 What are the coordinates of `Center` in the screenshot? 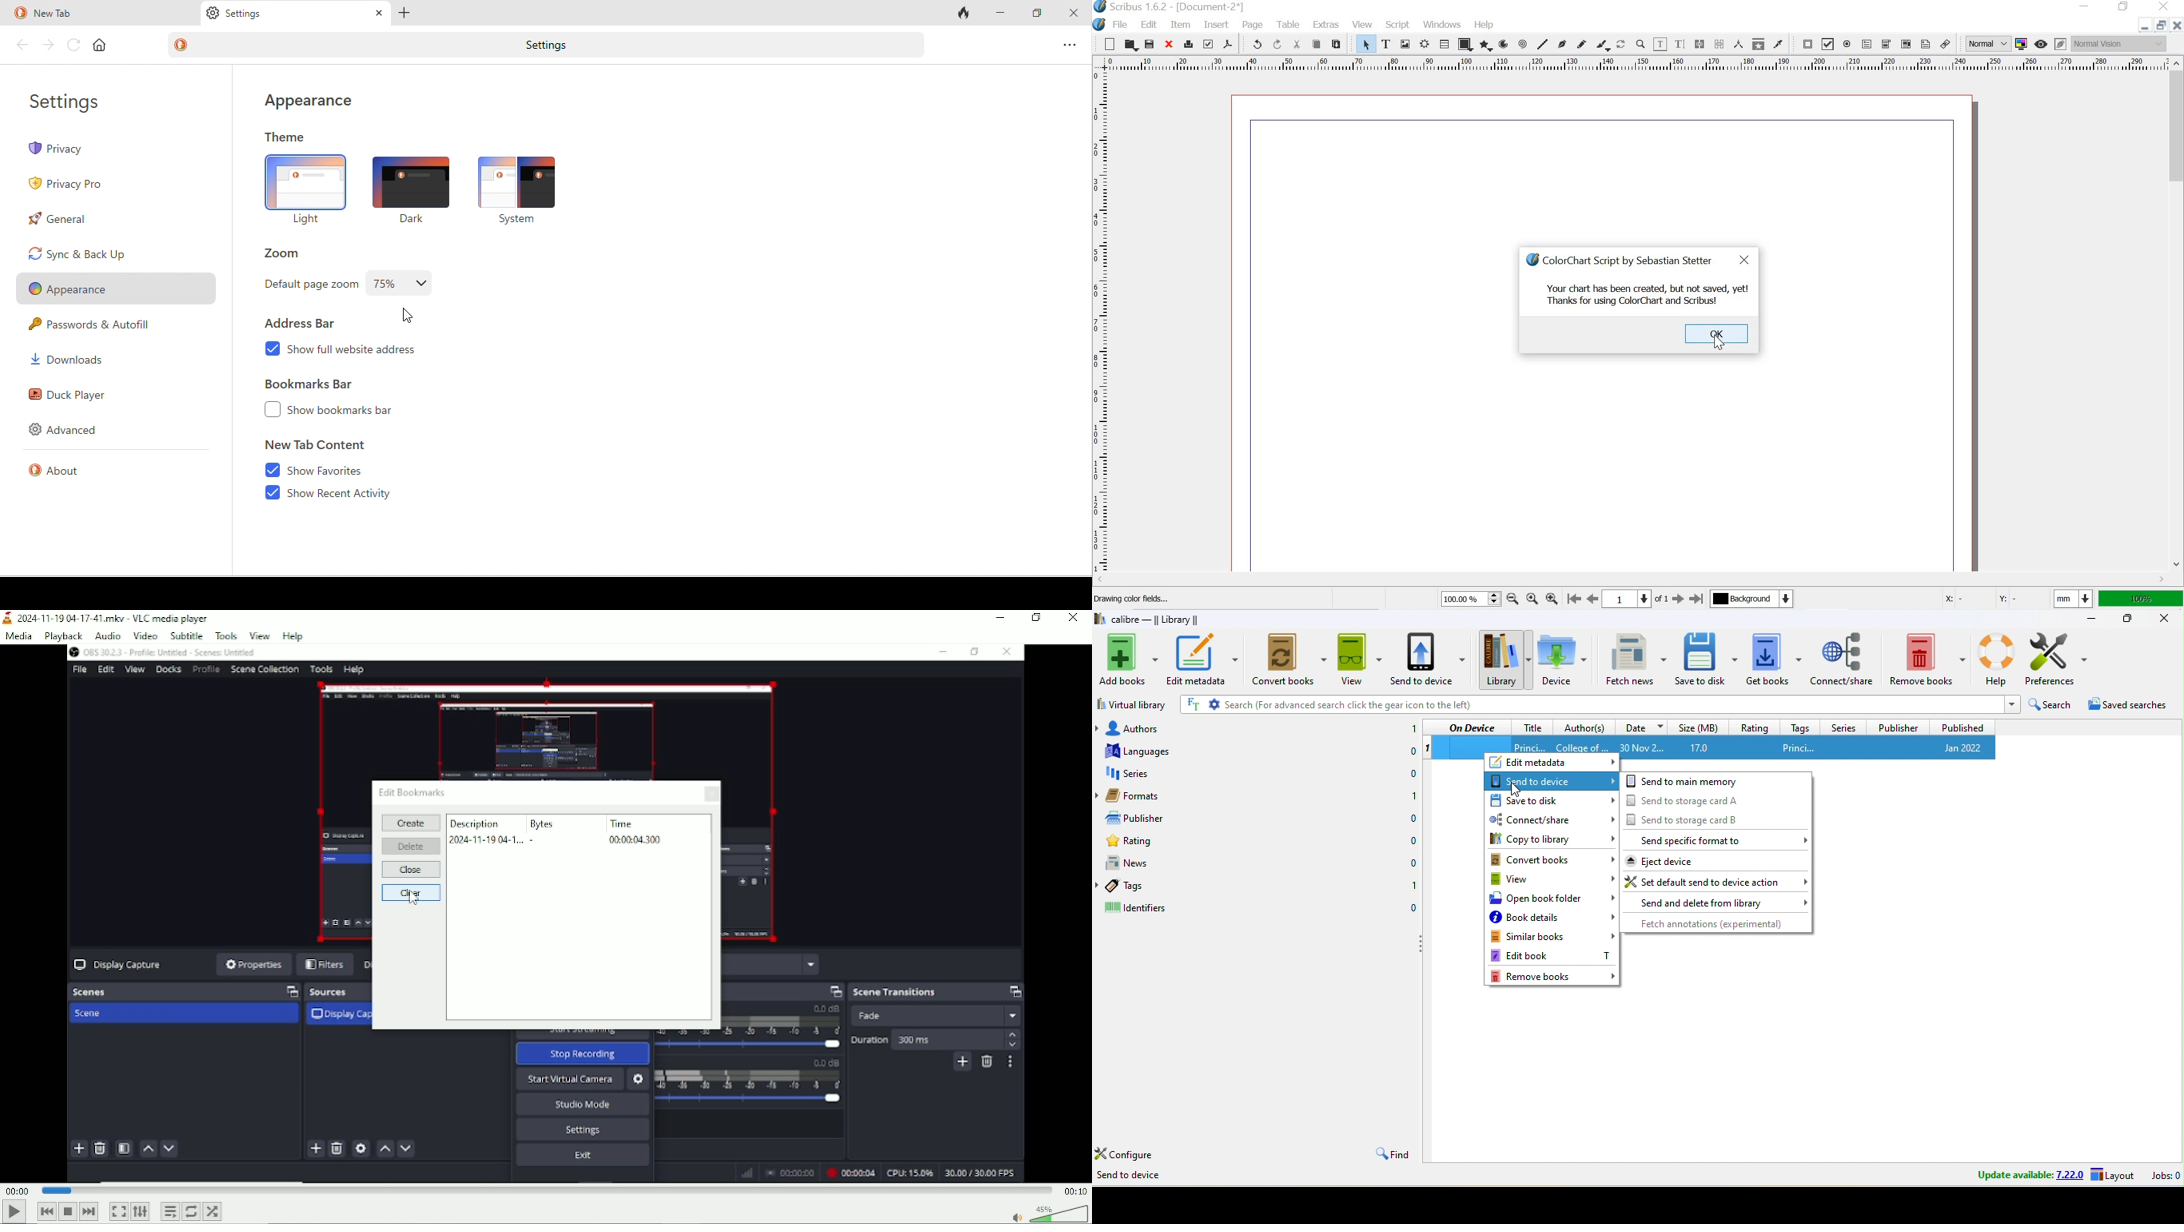 It's located at (1531, 599).